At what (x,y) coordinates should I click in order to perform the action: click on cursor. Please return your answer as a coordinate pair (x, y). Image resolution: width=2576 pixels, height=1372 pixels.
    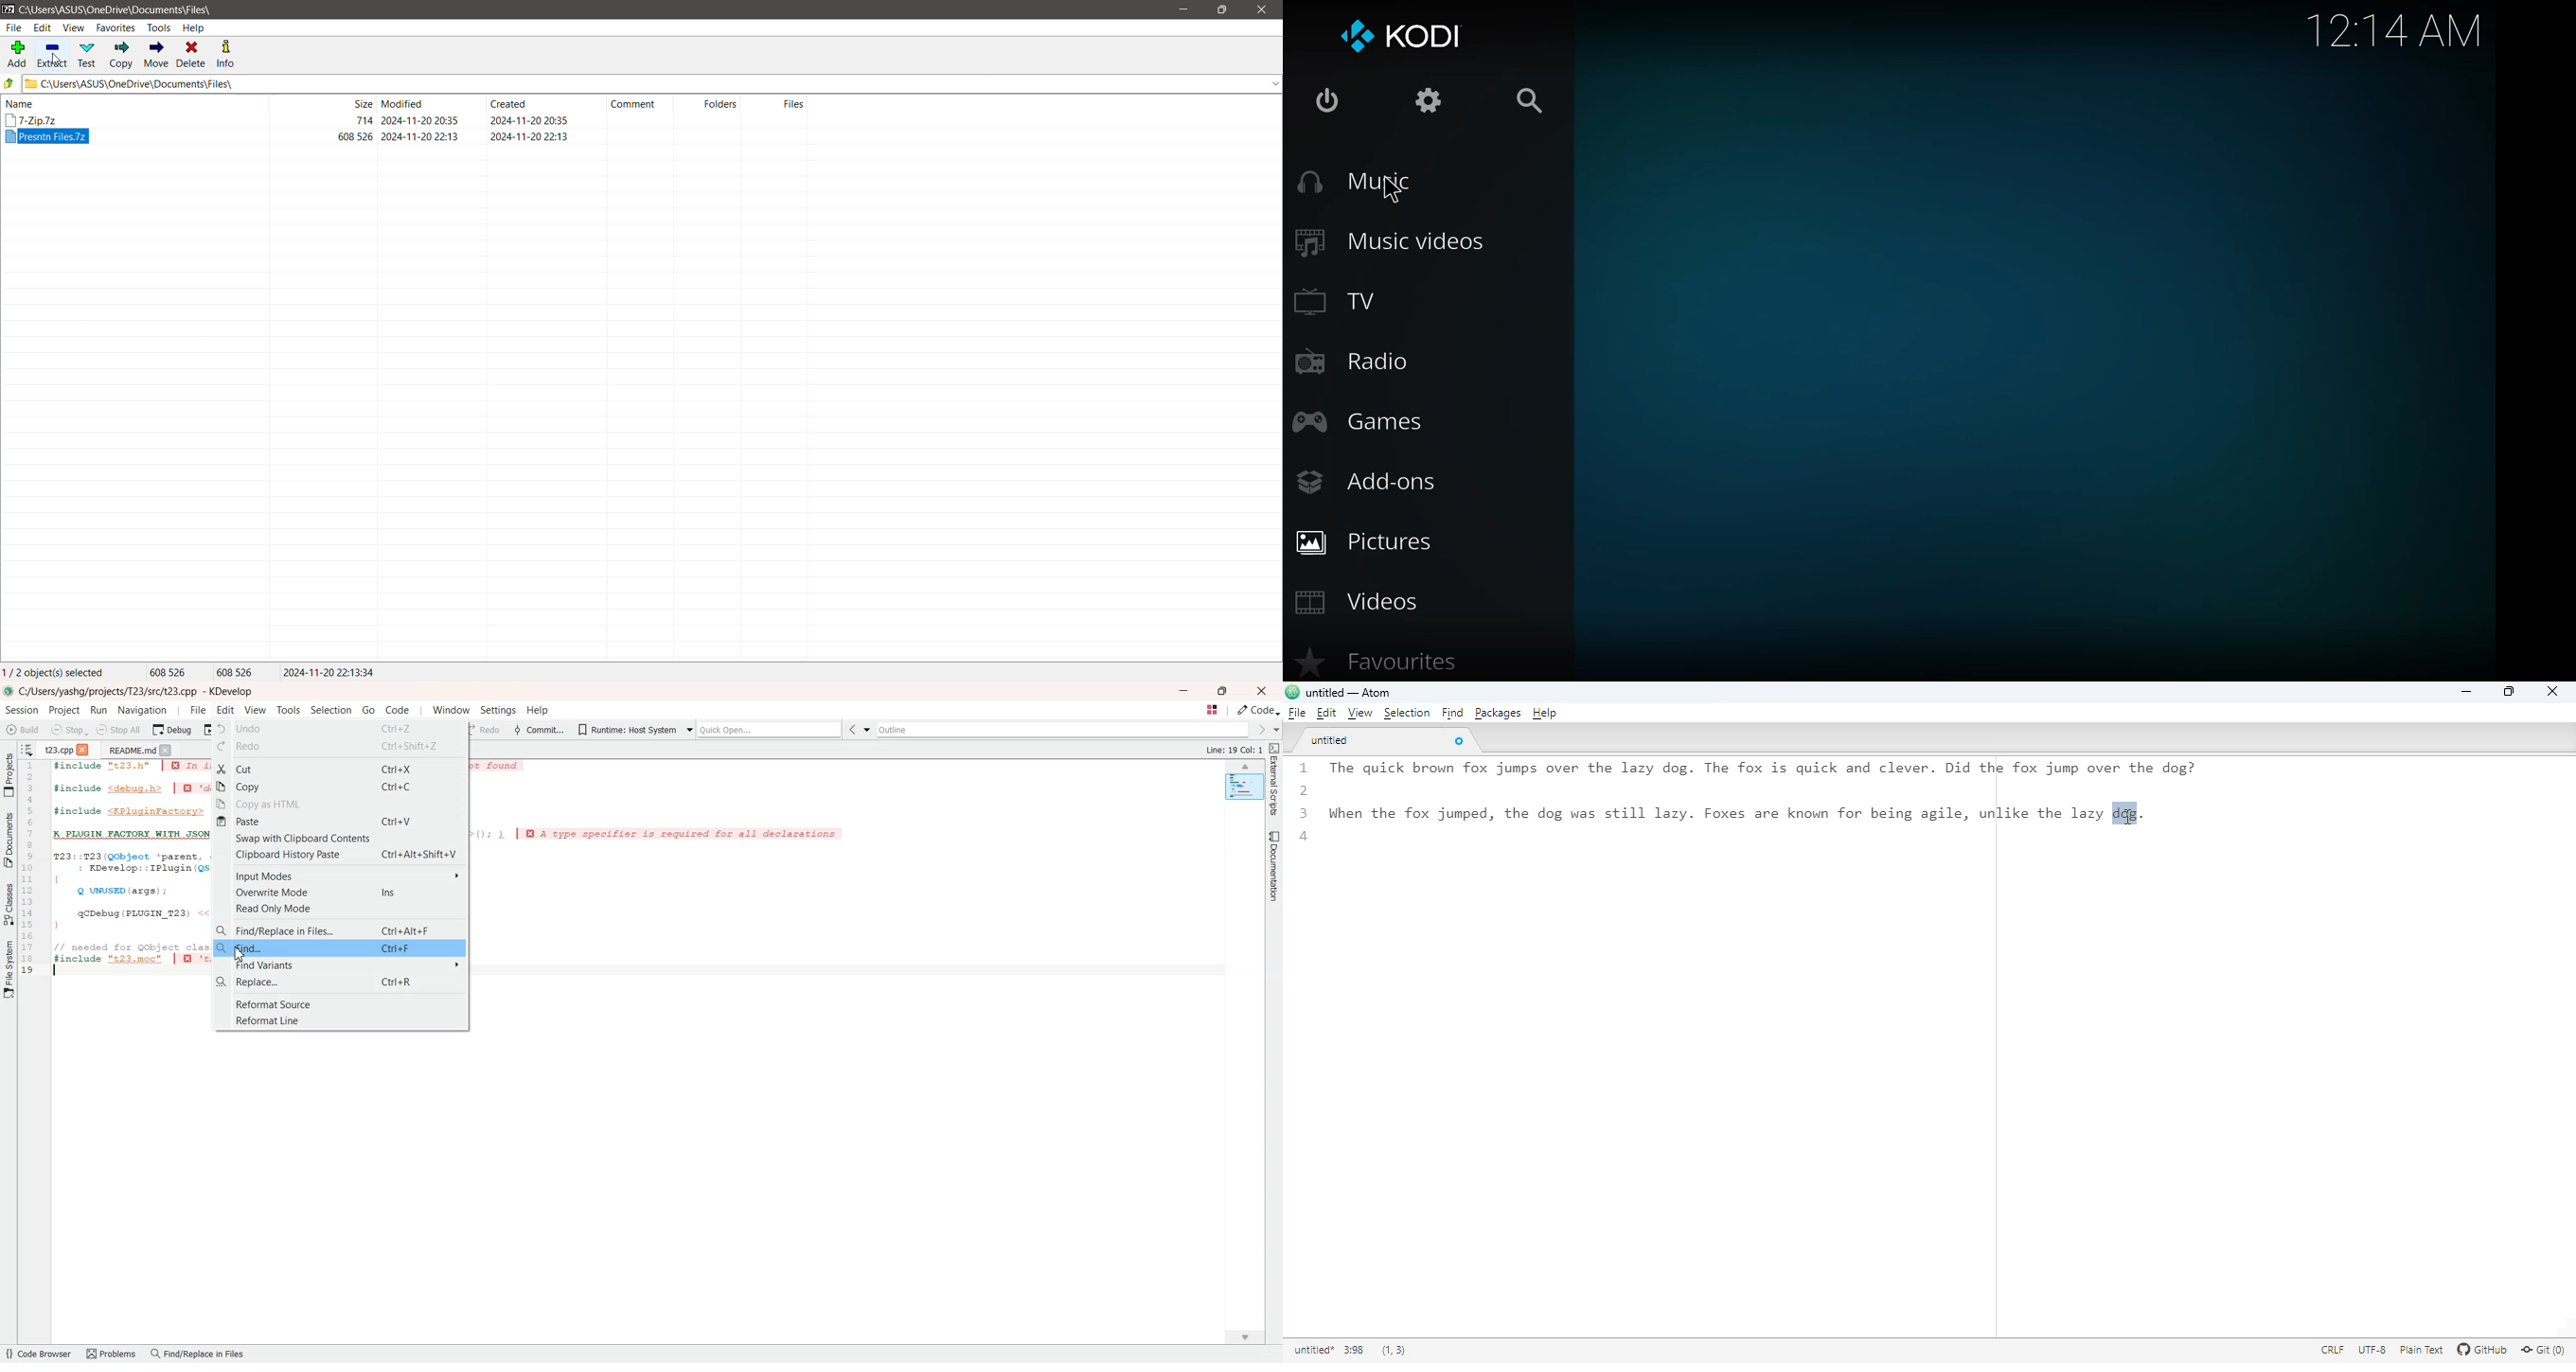
    Looking at the image, I should click on (241, 954).